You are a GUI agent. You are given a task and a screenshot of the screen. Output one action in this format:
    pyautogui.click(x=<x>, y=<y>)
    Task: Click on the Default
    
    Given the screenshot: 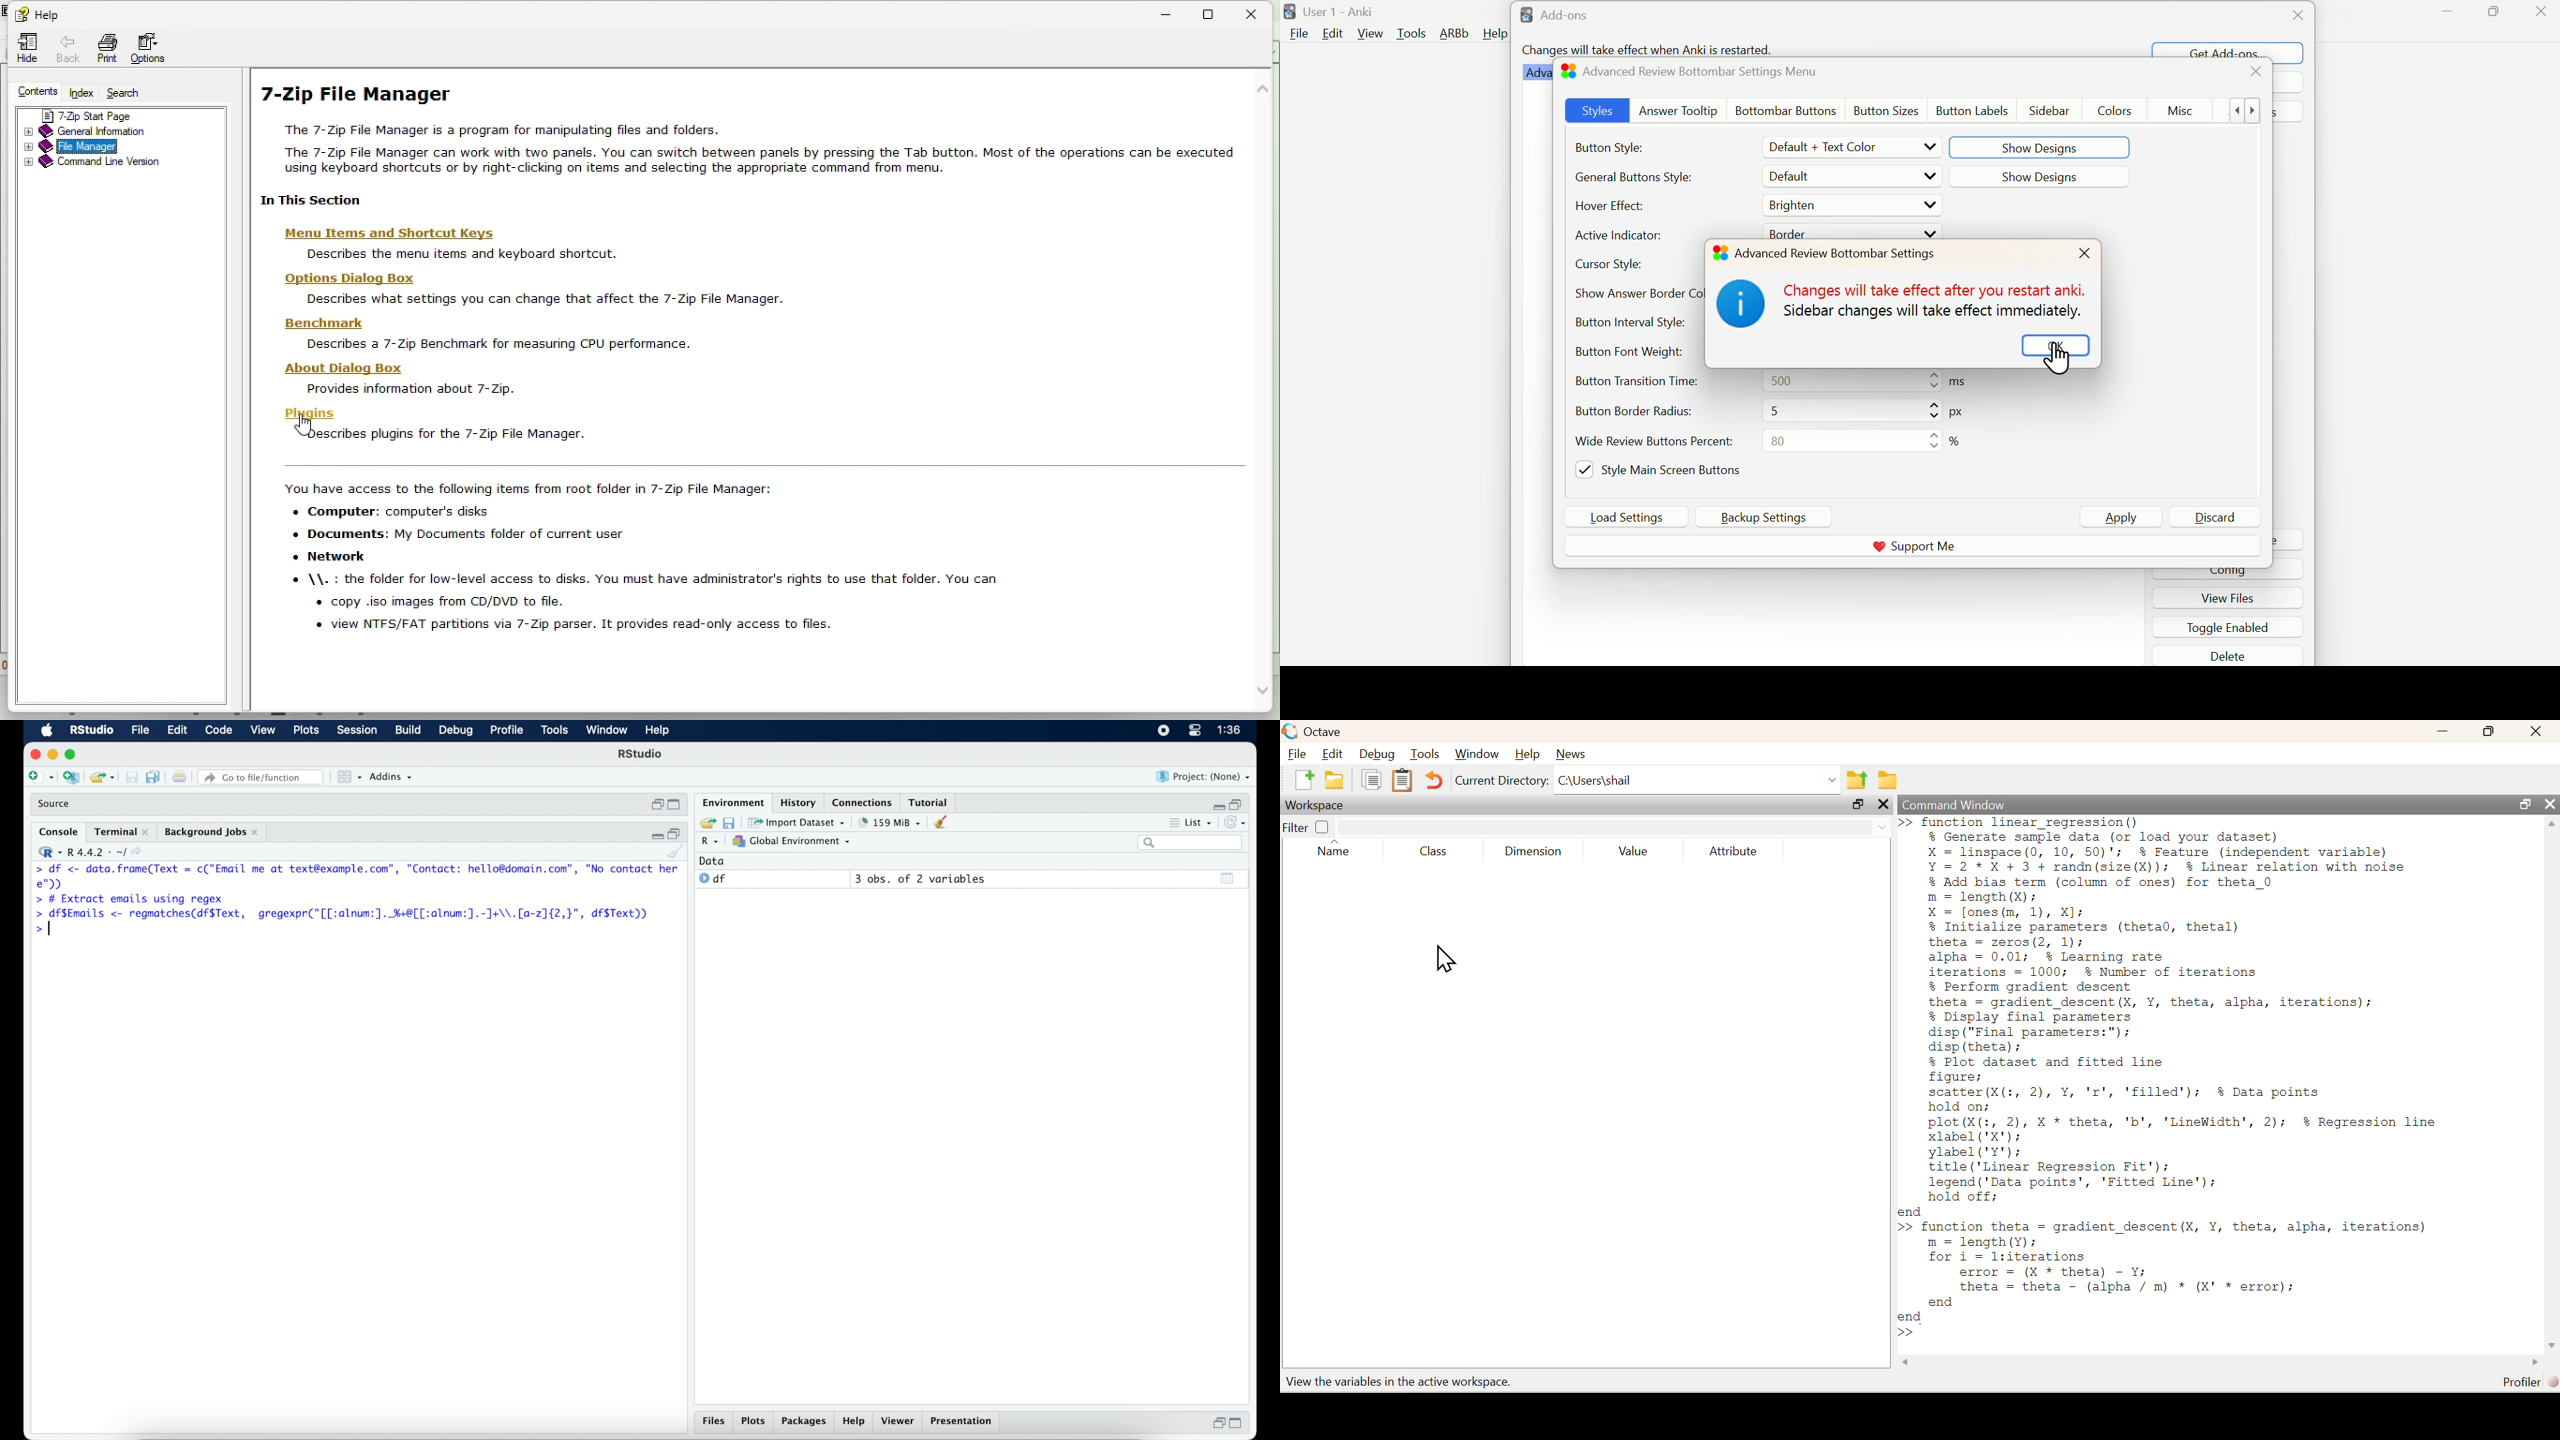 What is the action you would take?
    pyautogui.click(x=1791, y=176)
    